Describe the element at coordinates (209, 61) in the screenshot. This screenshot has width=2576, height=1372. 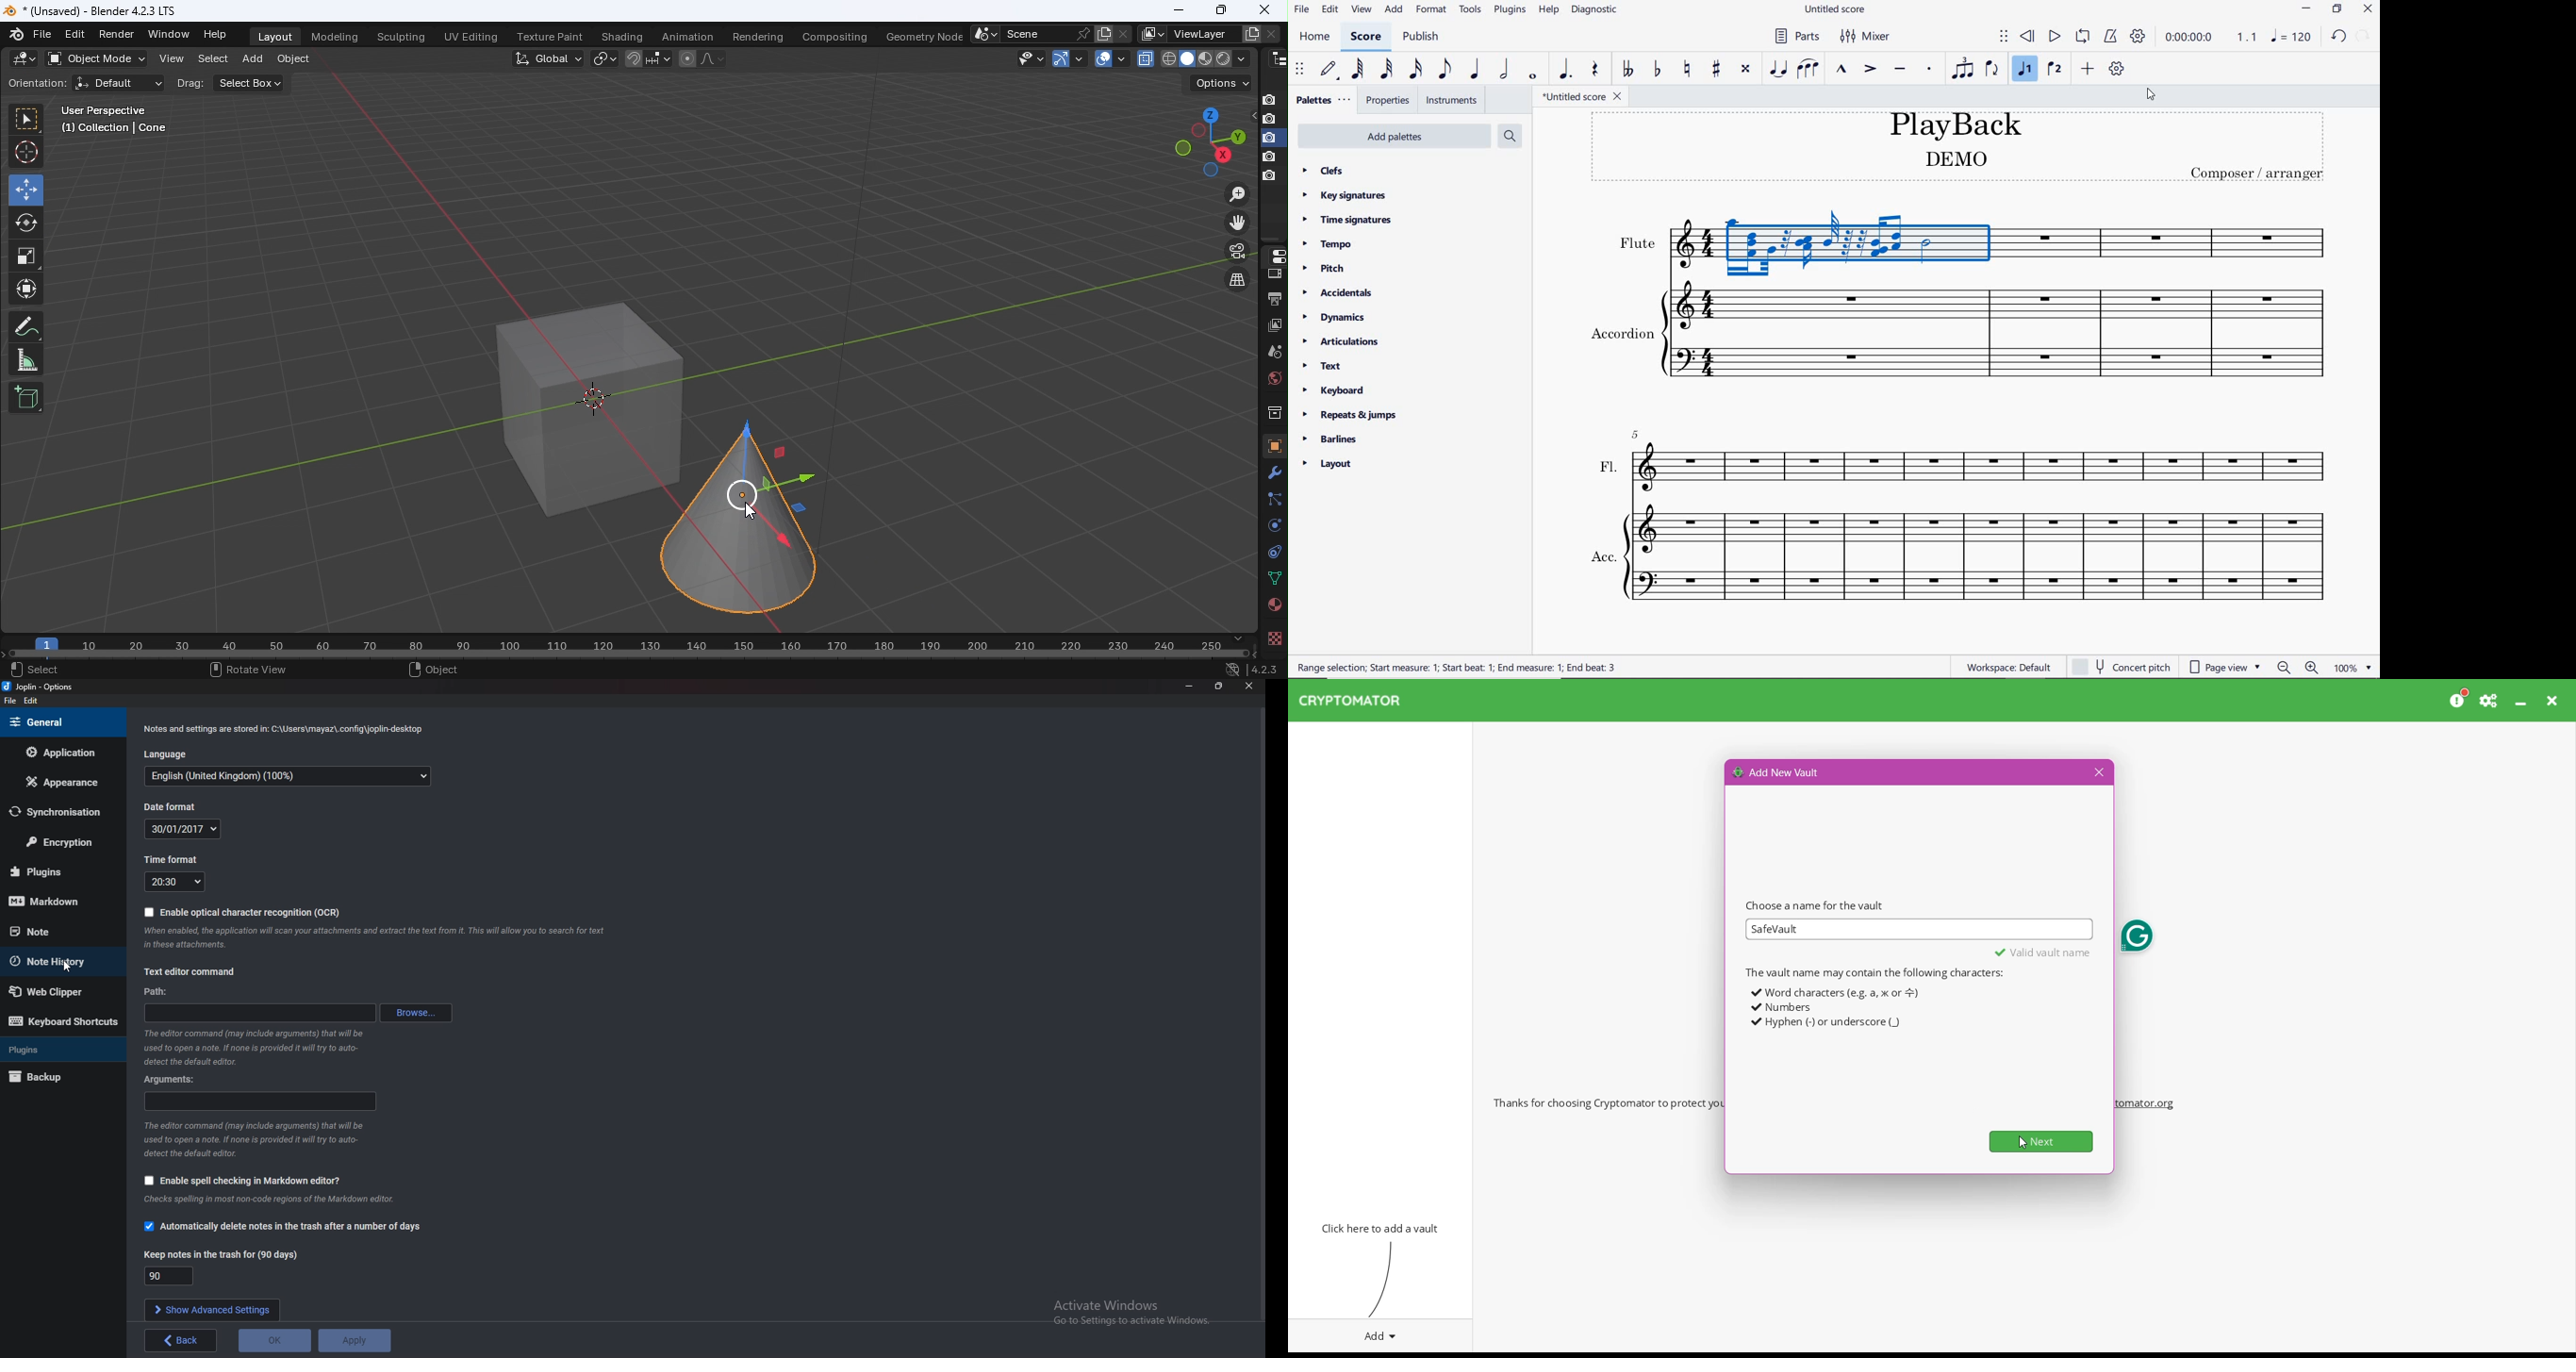
I see `Select` at that location.